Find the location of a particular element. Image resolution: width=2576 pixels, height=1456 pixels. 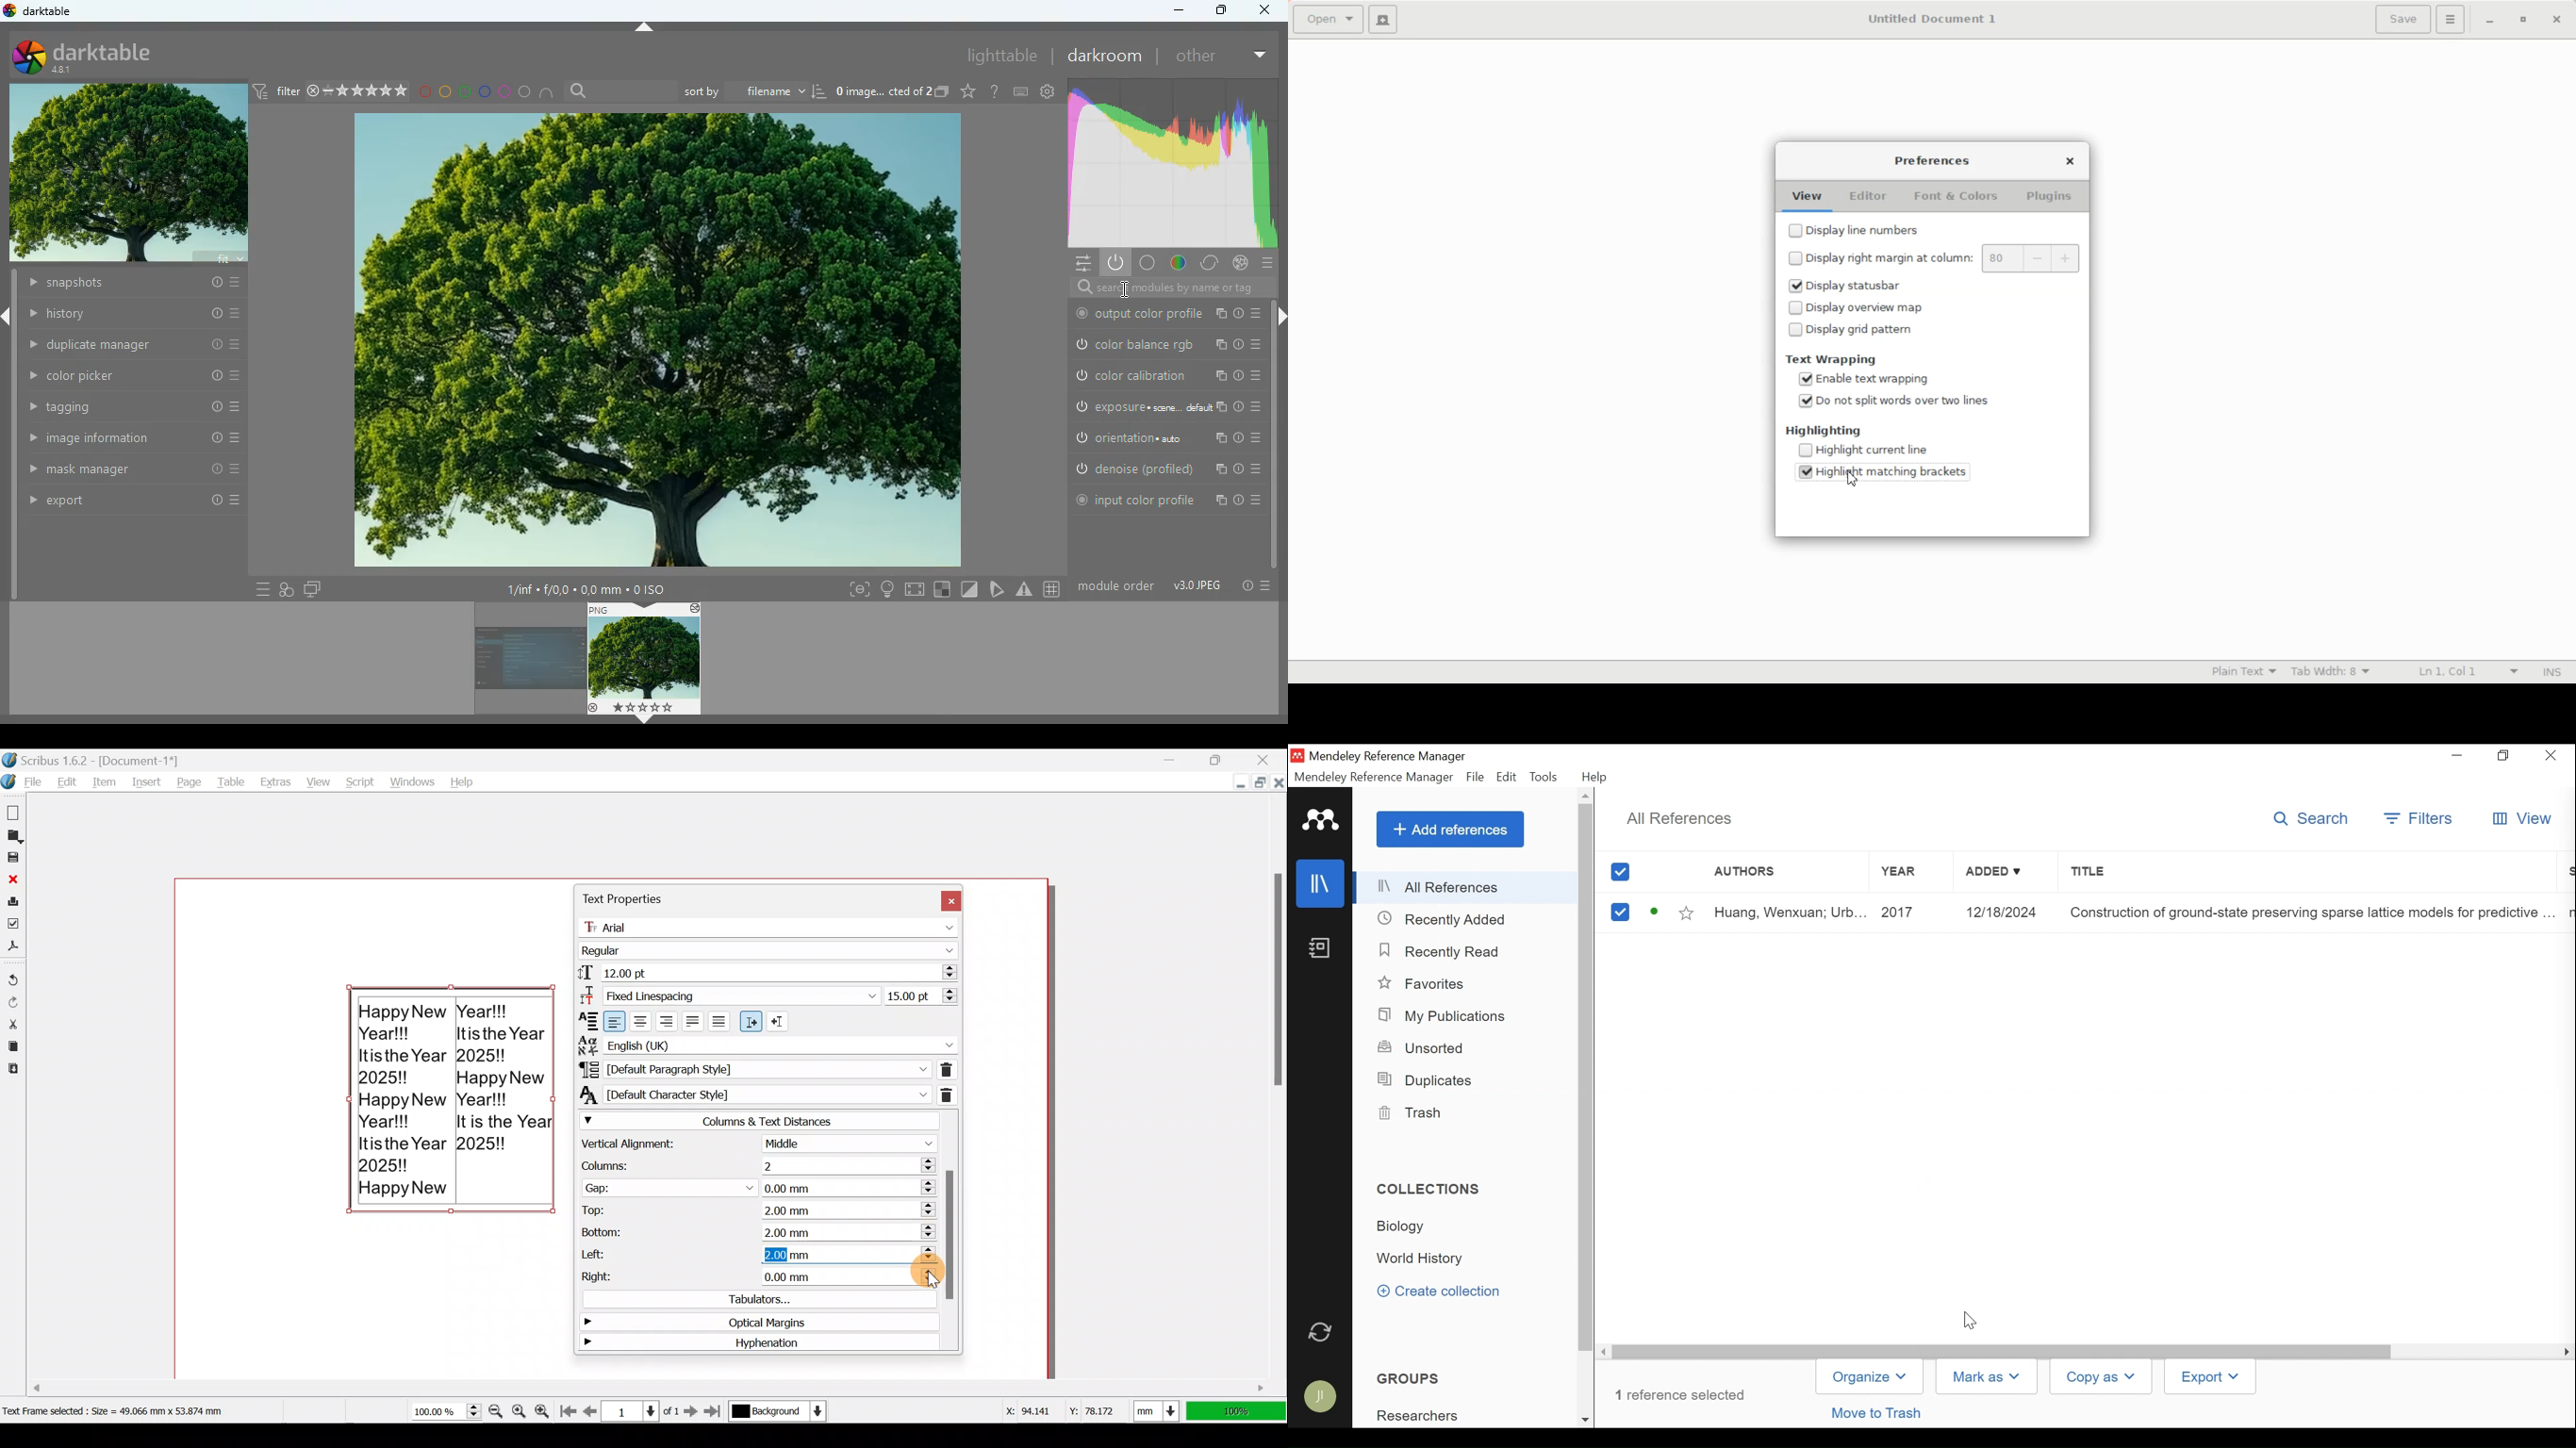

Minimize is located at coordinates (1174, 760).